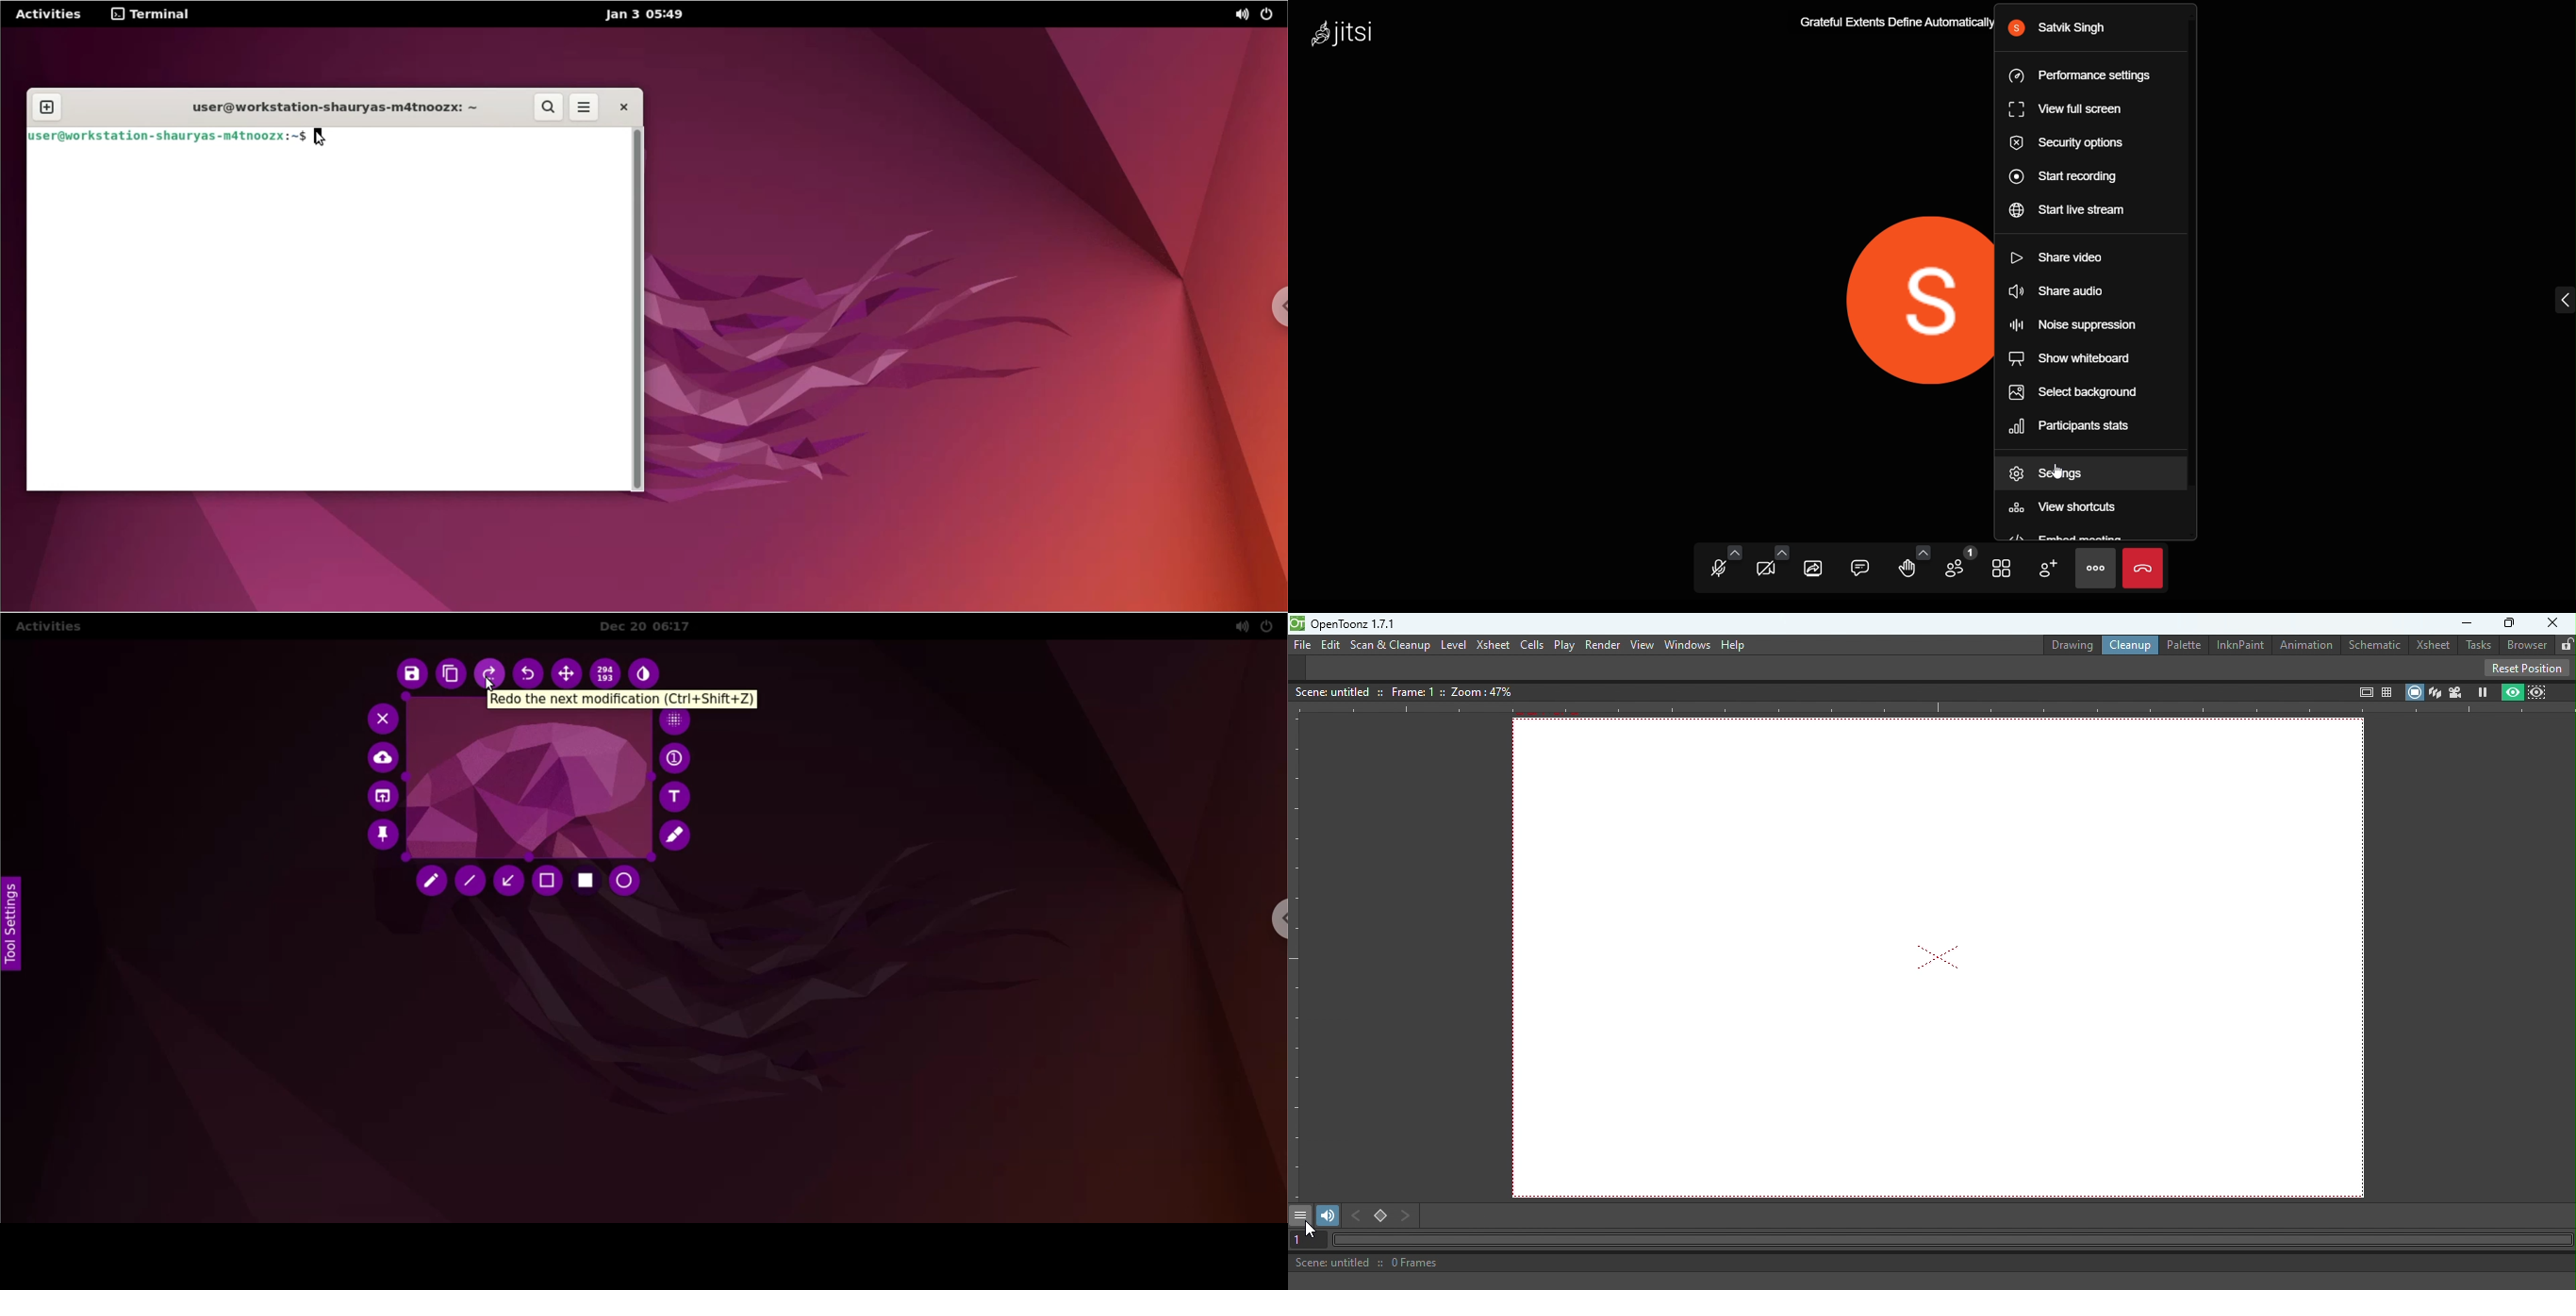 The width and height of the screenshot is (2576, 1316). Describe the element at coordinates (2243, 644) in the screenshot. I see `InknPaint` at that location.